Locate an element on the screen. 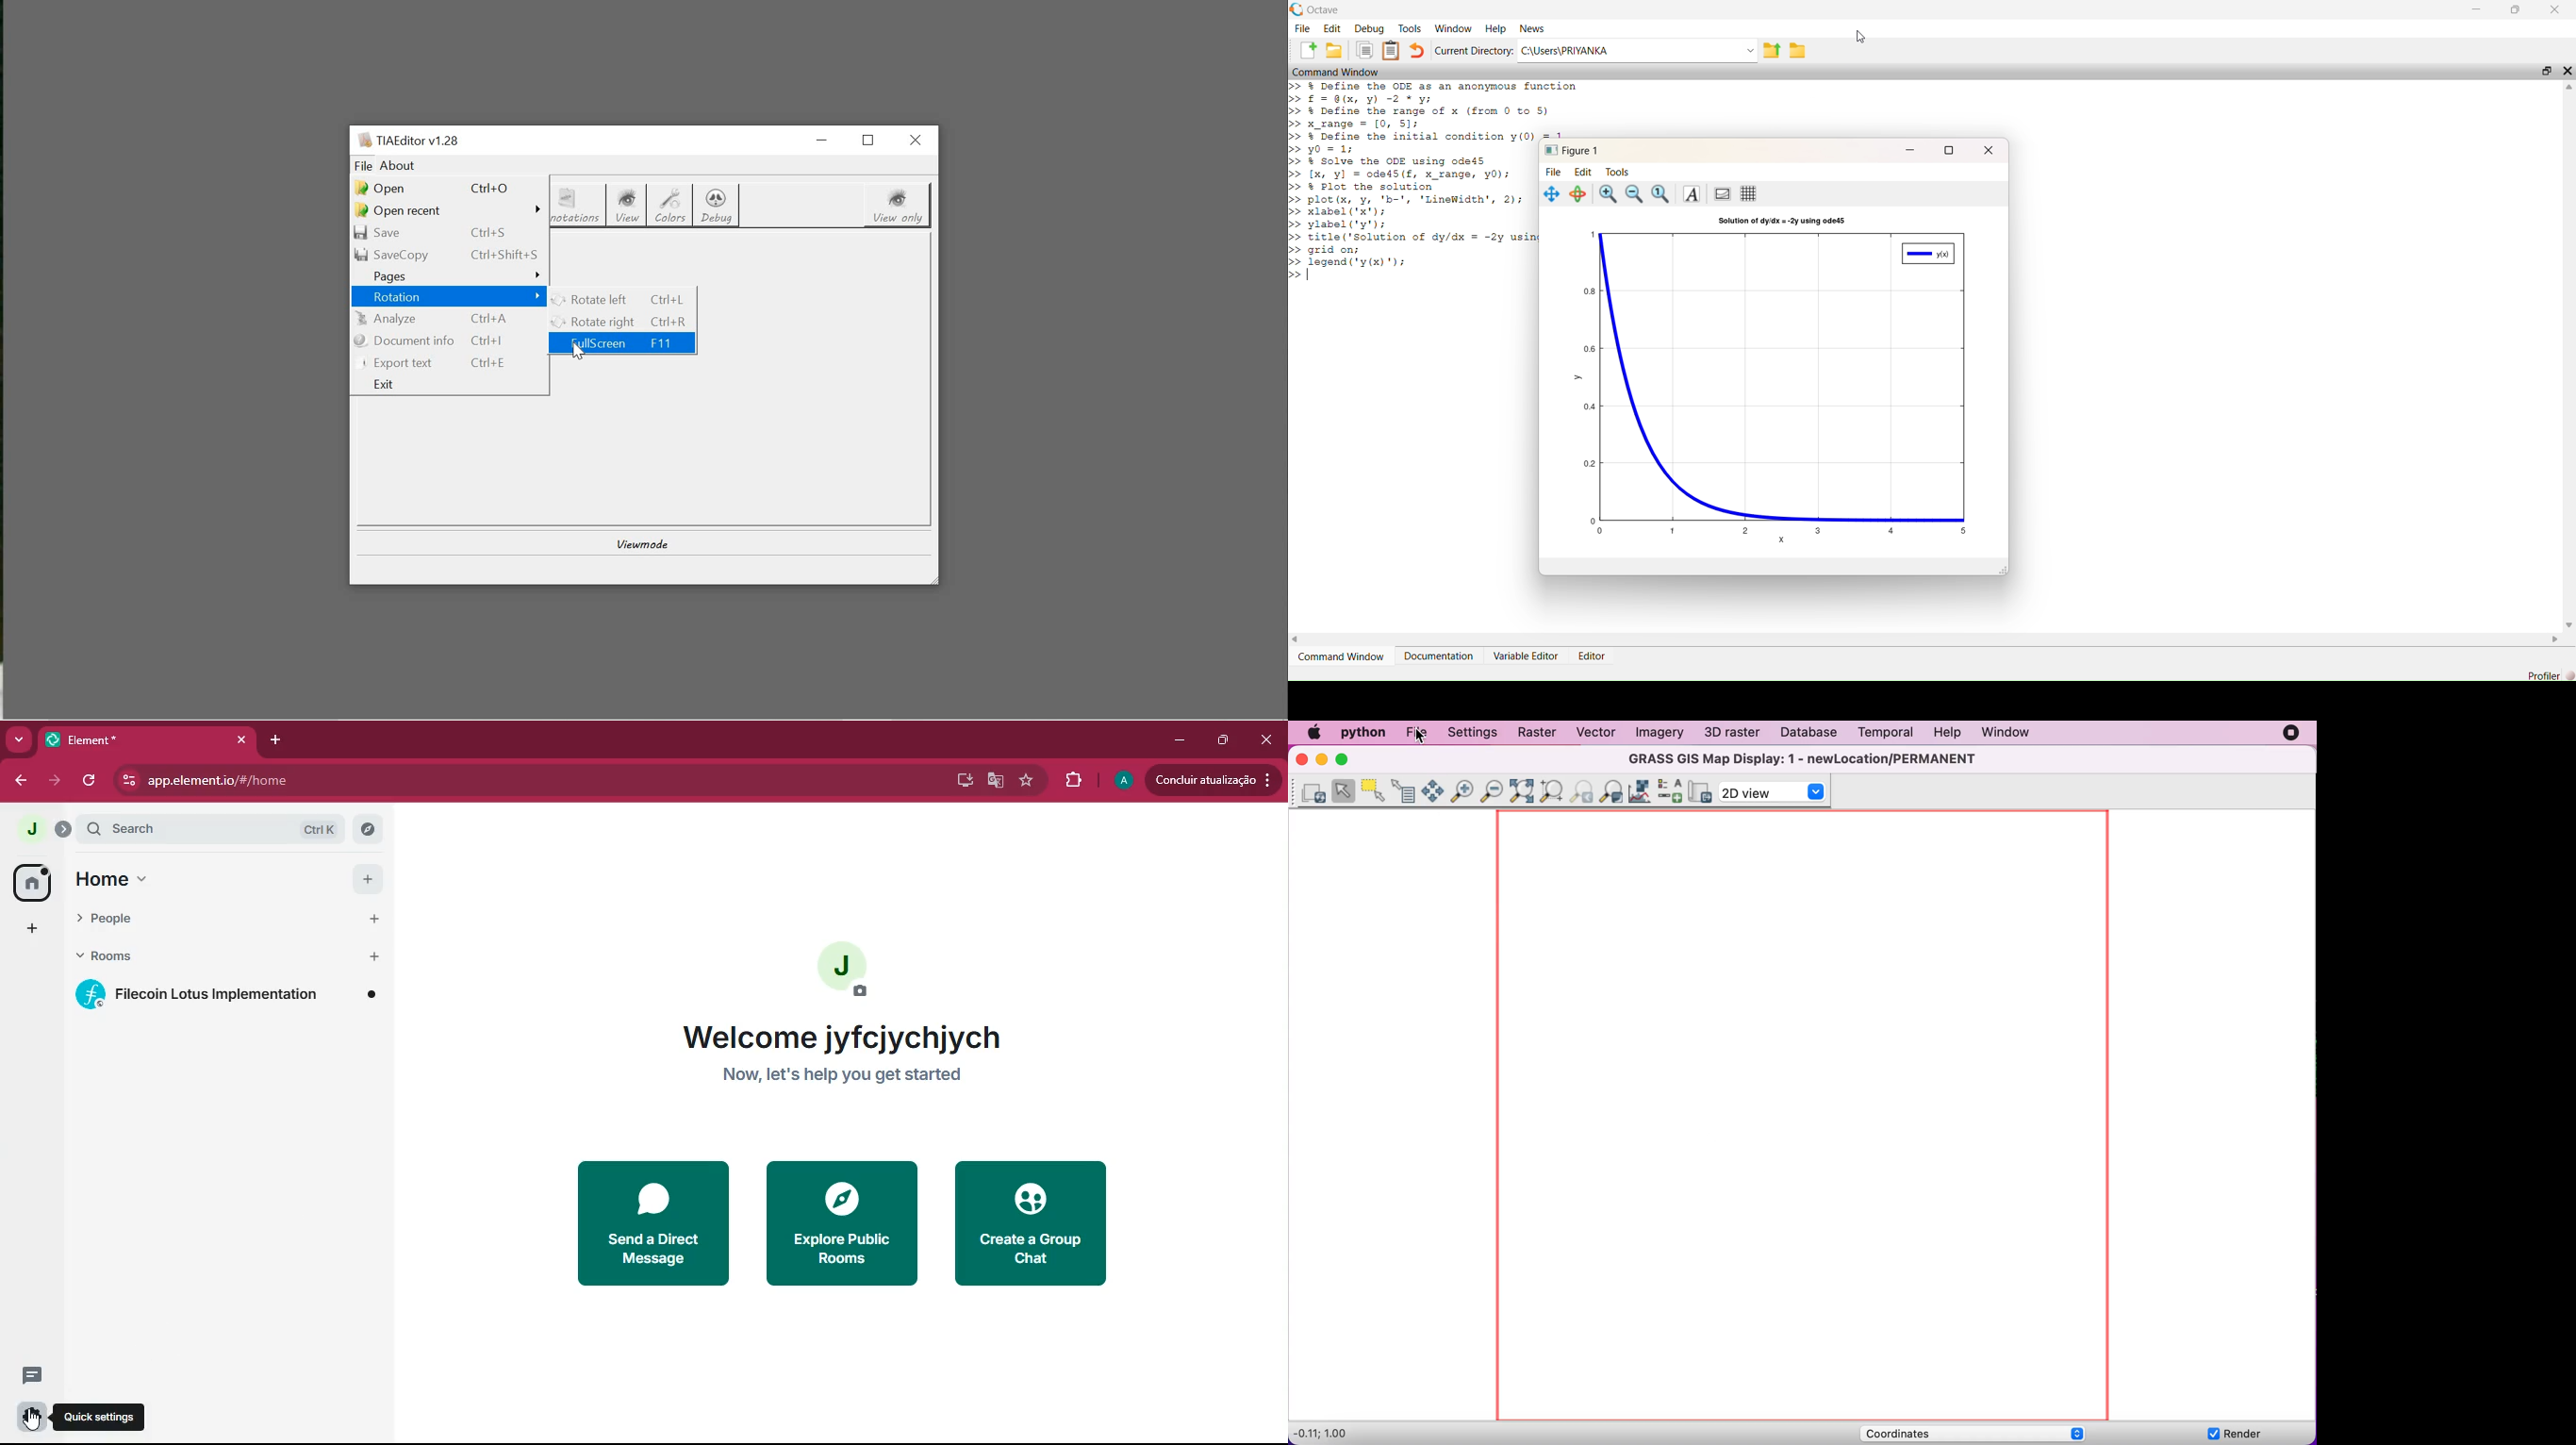 This screenshot has width=2576, height=1456. maximize is located at coordinates (1223, 740).